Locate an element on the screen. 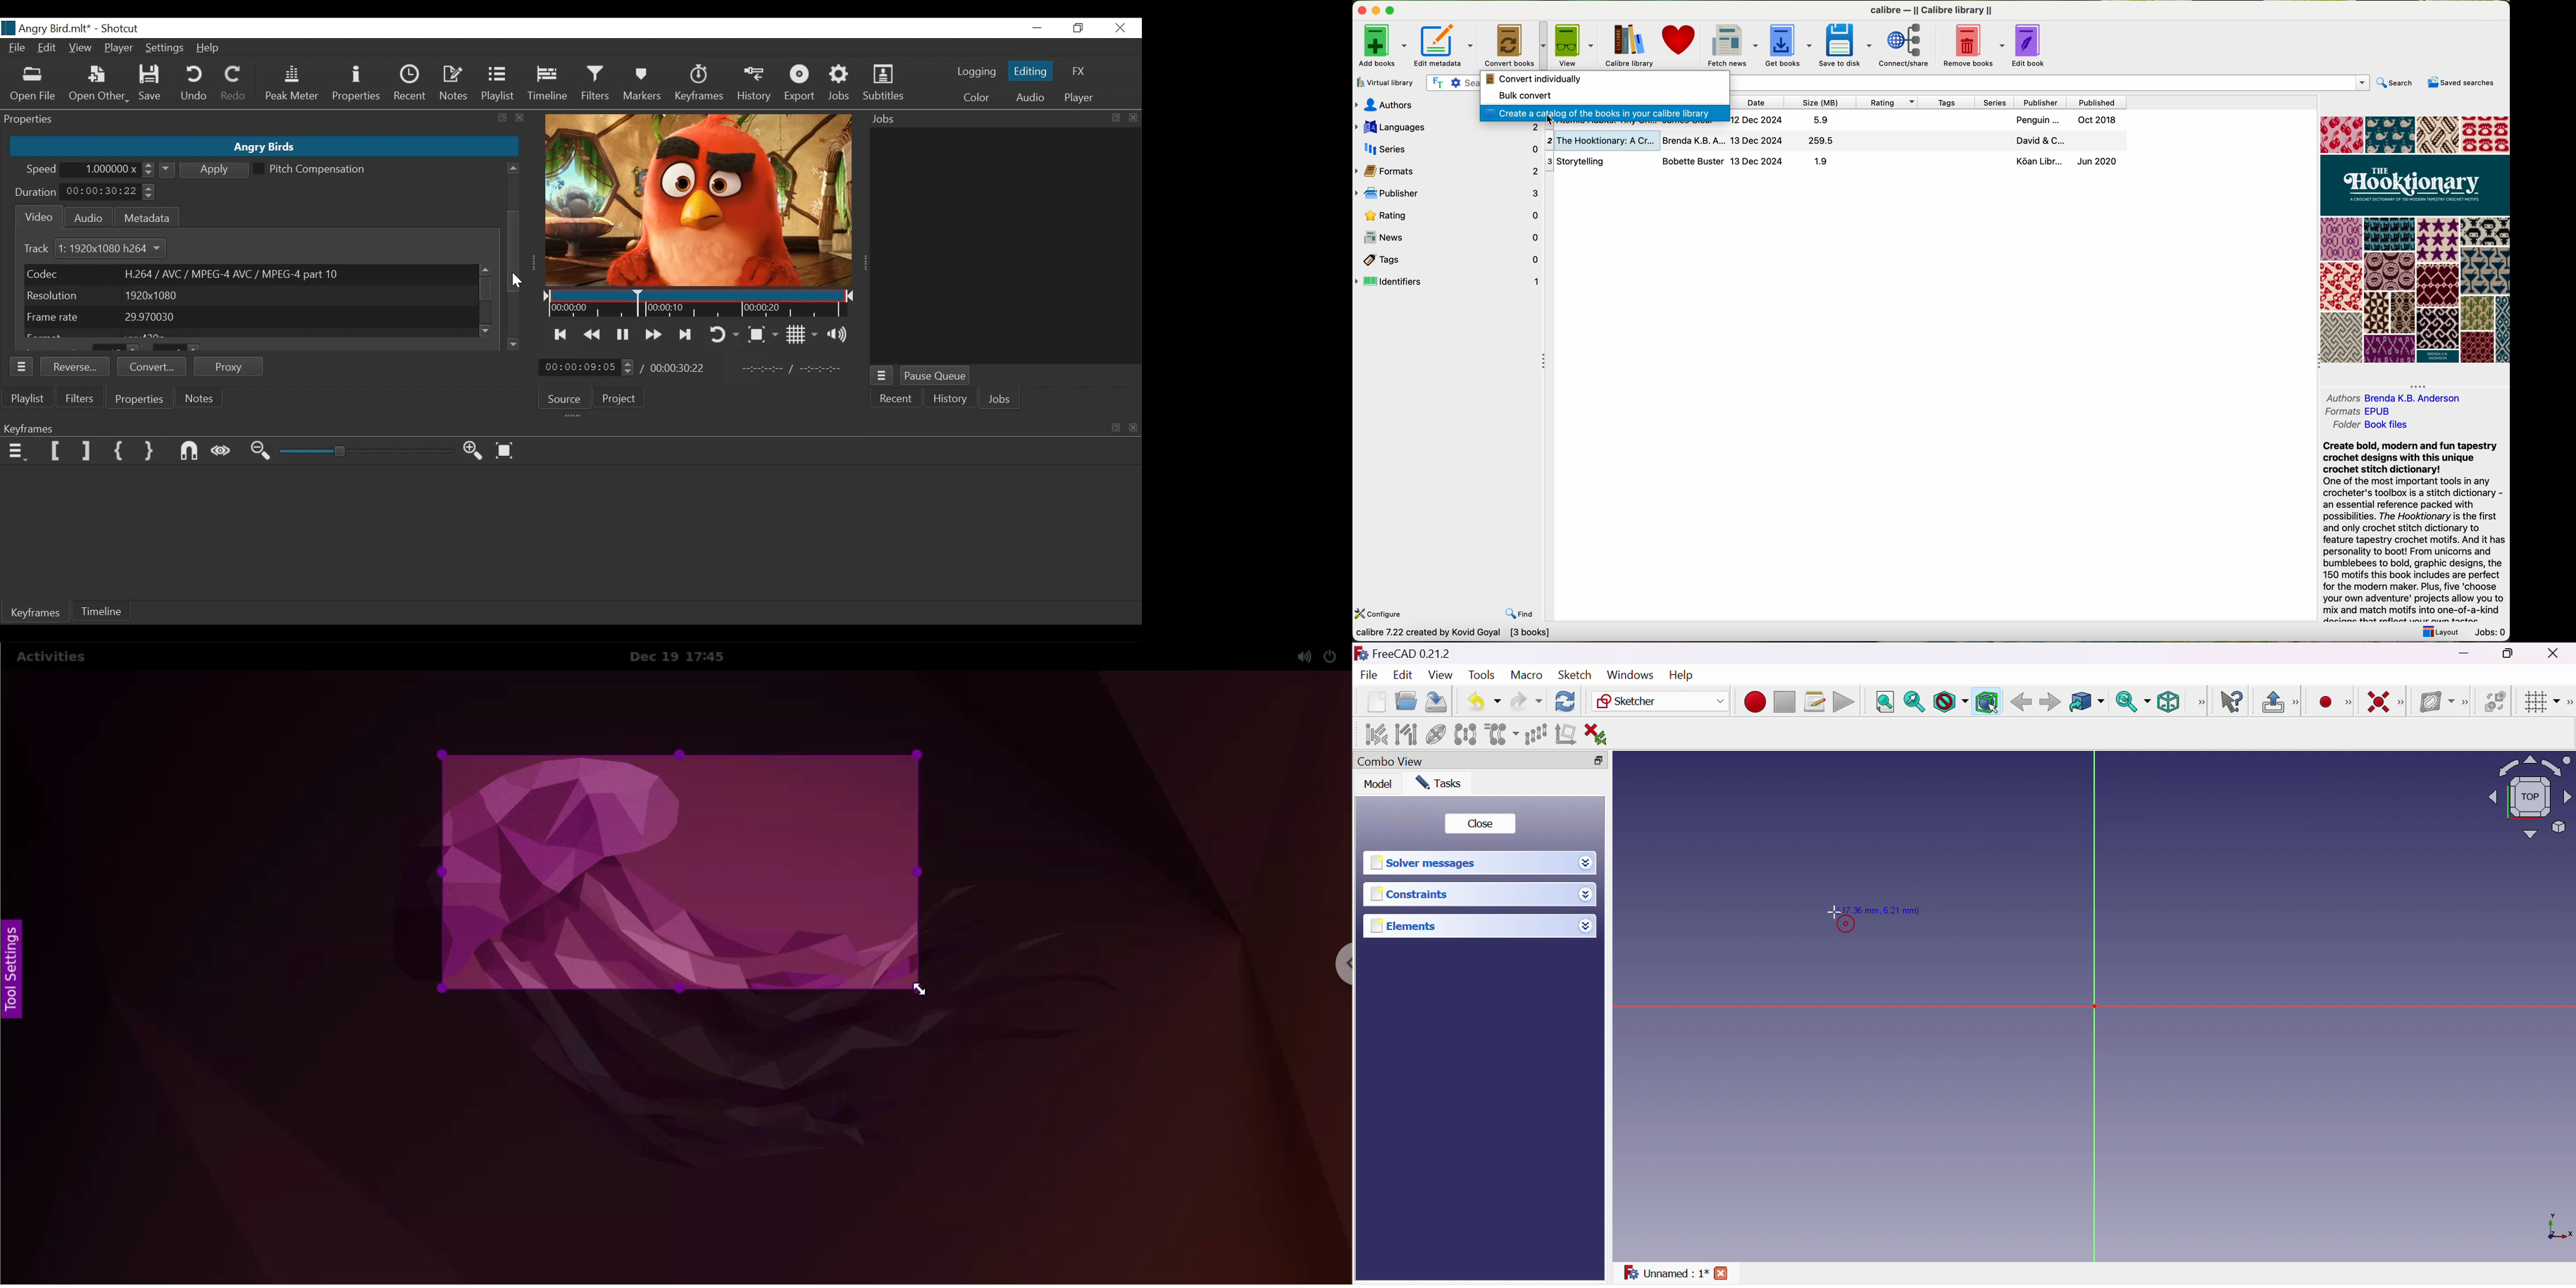 This screenshot has width=2576, height=1288. Video is located at coordinates (36, 217).